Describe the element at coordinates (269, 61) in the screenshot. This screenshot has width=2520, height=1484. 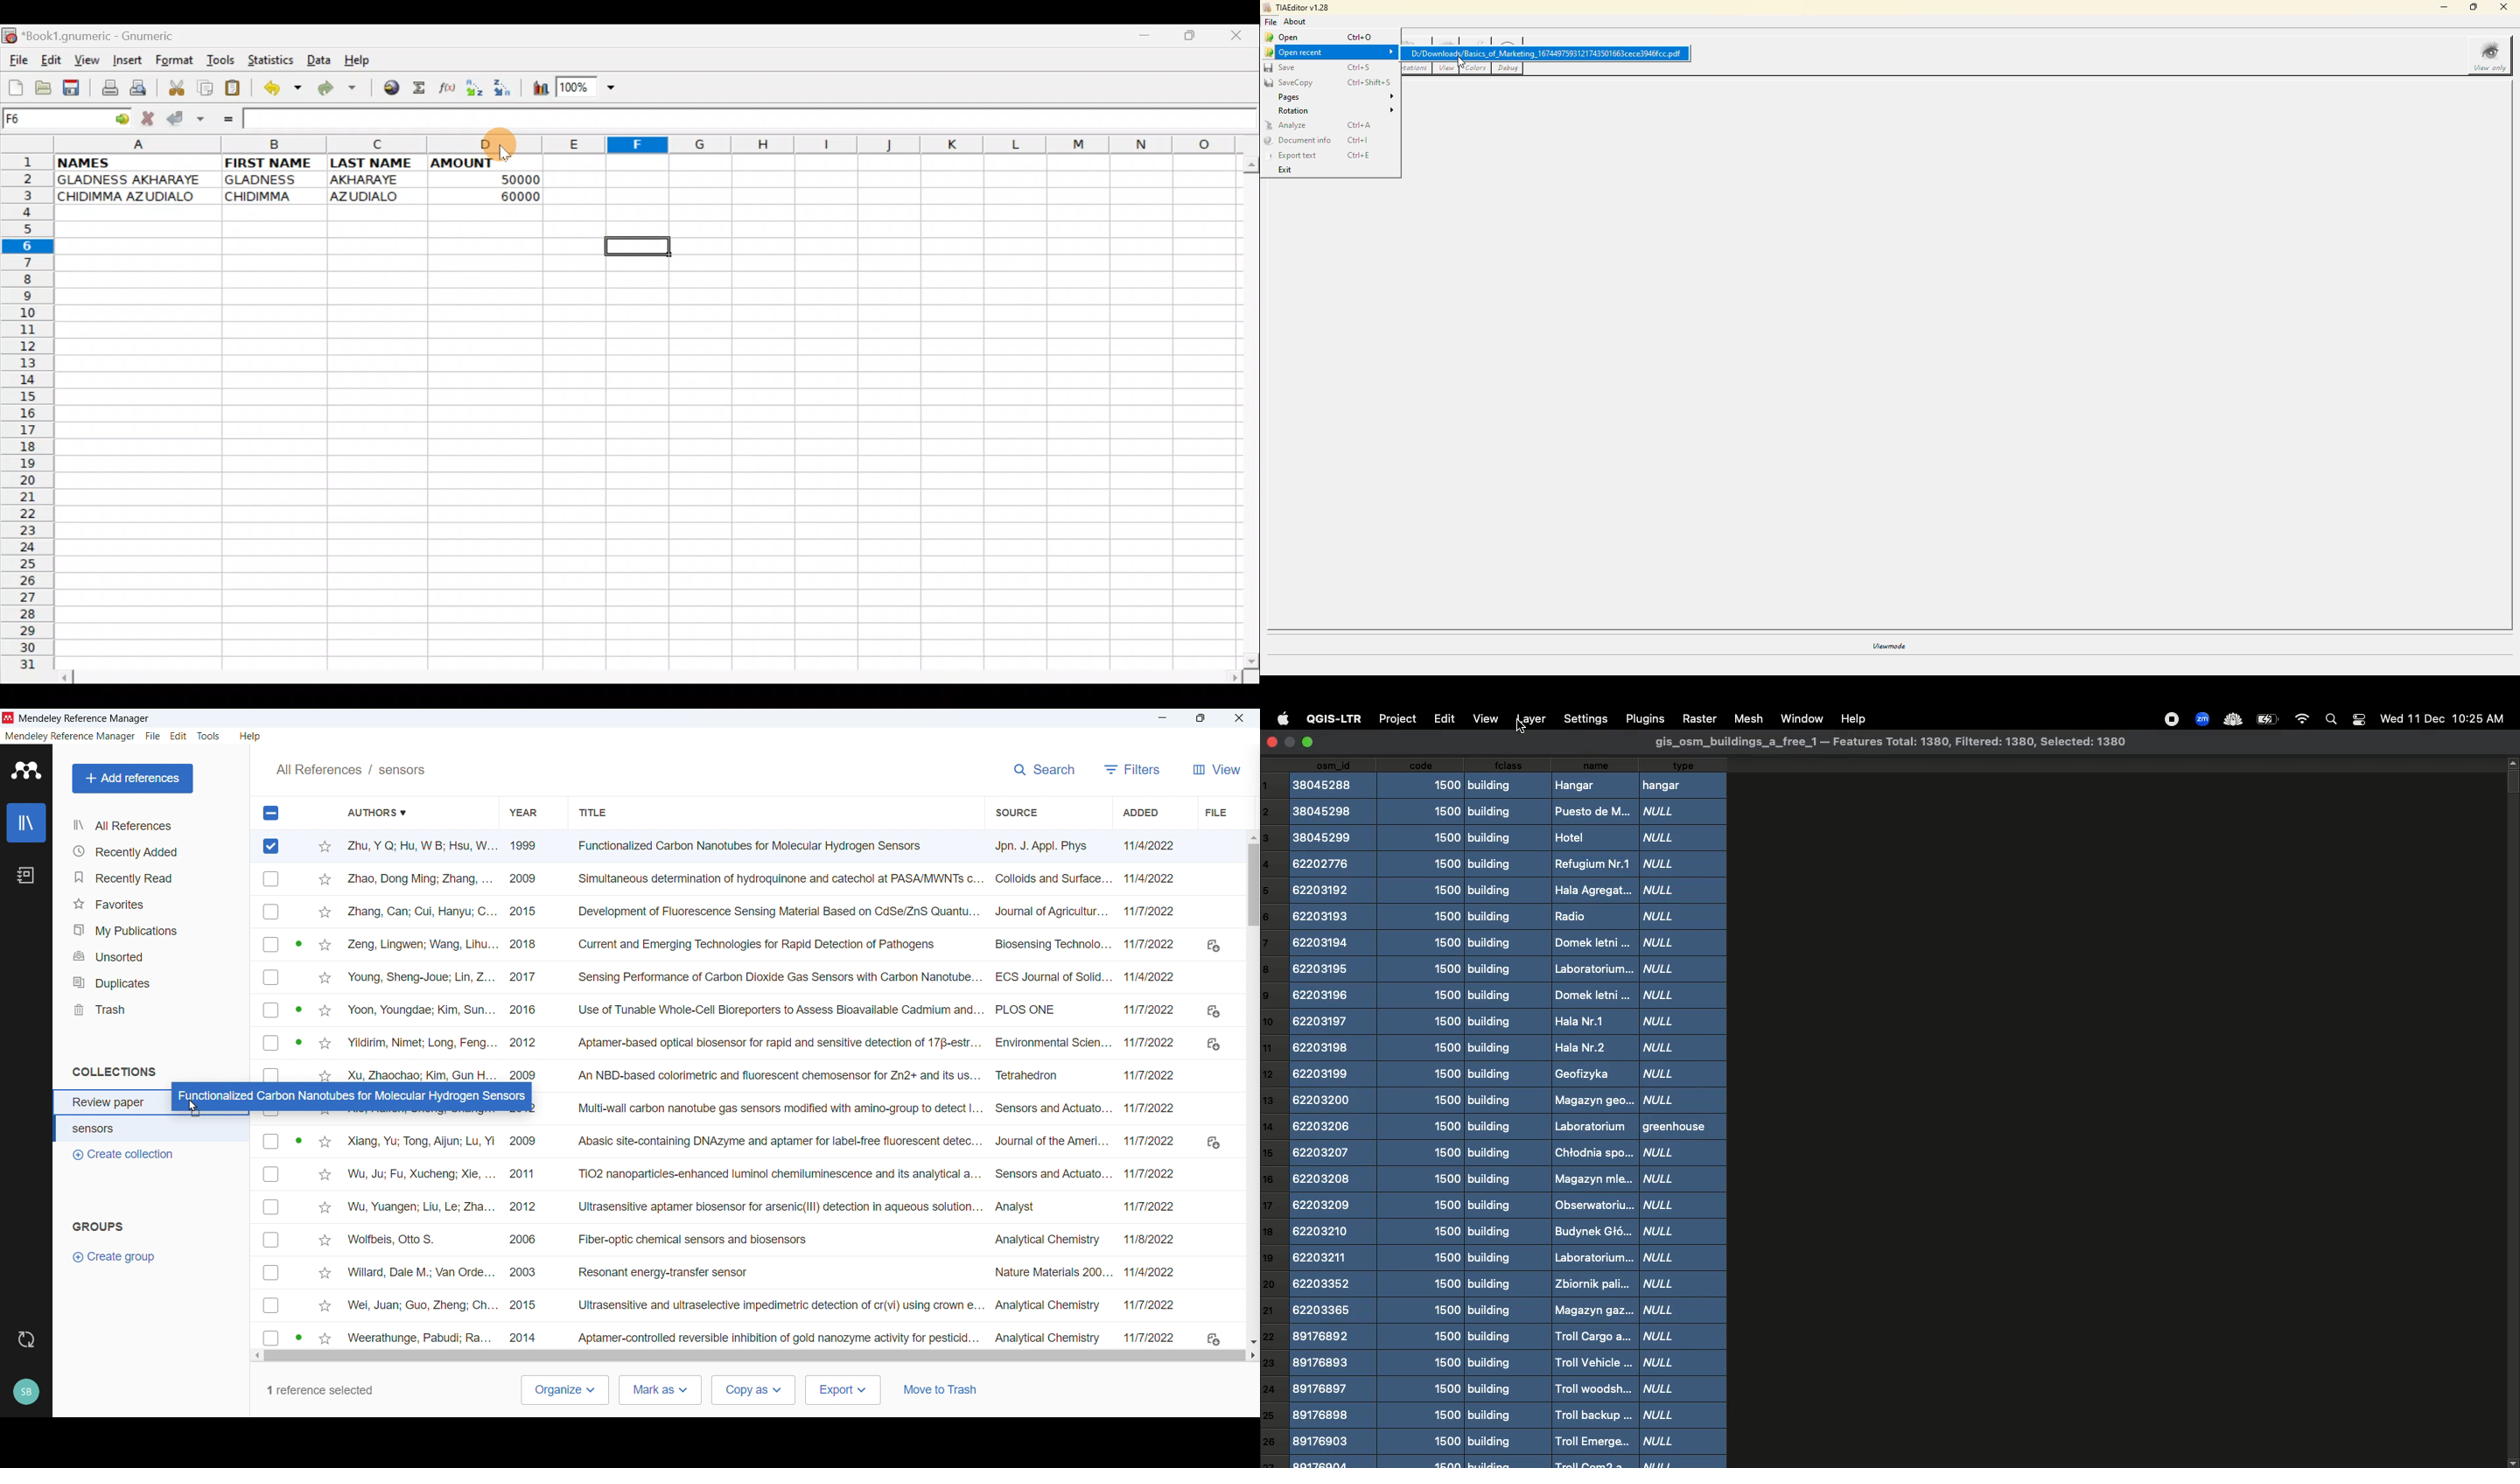
I see `Statistics` at that location.